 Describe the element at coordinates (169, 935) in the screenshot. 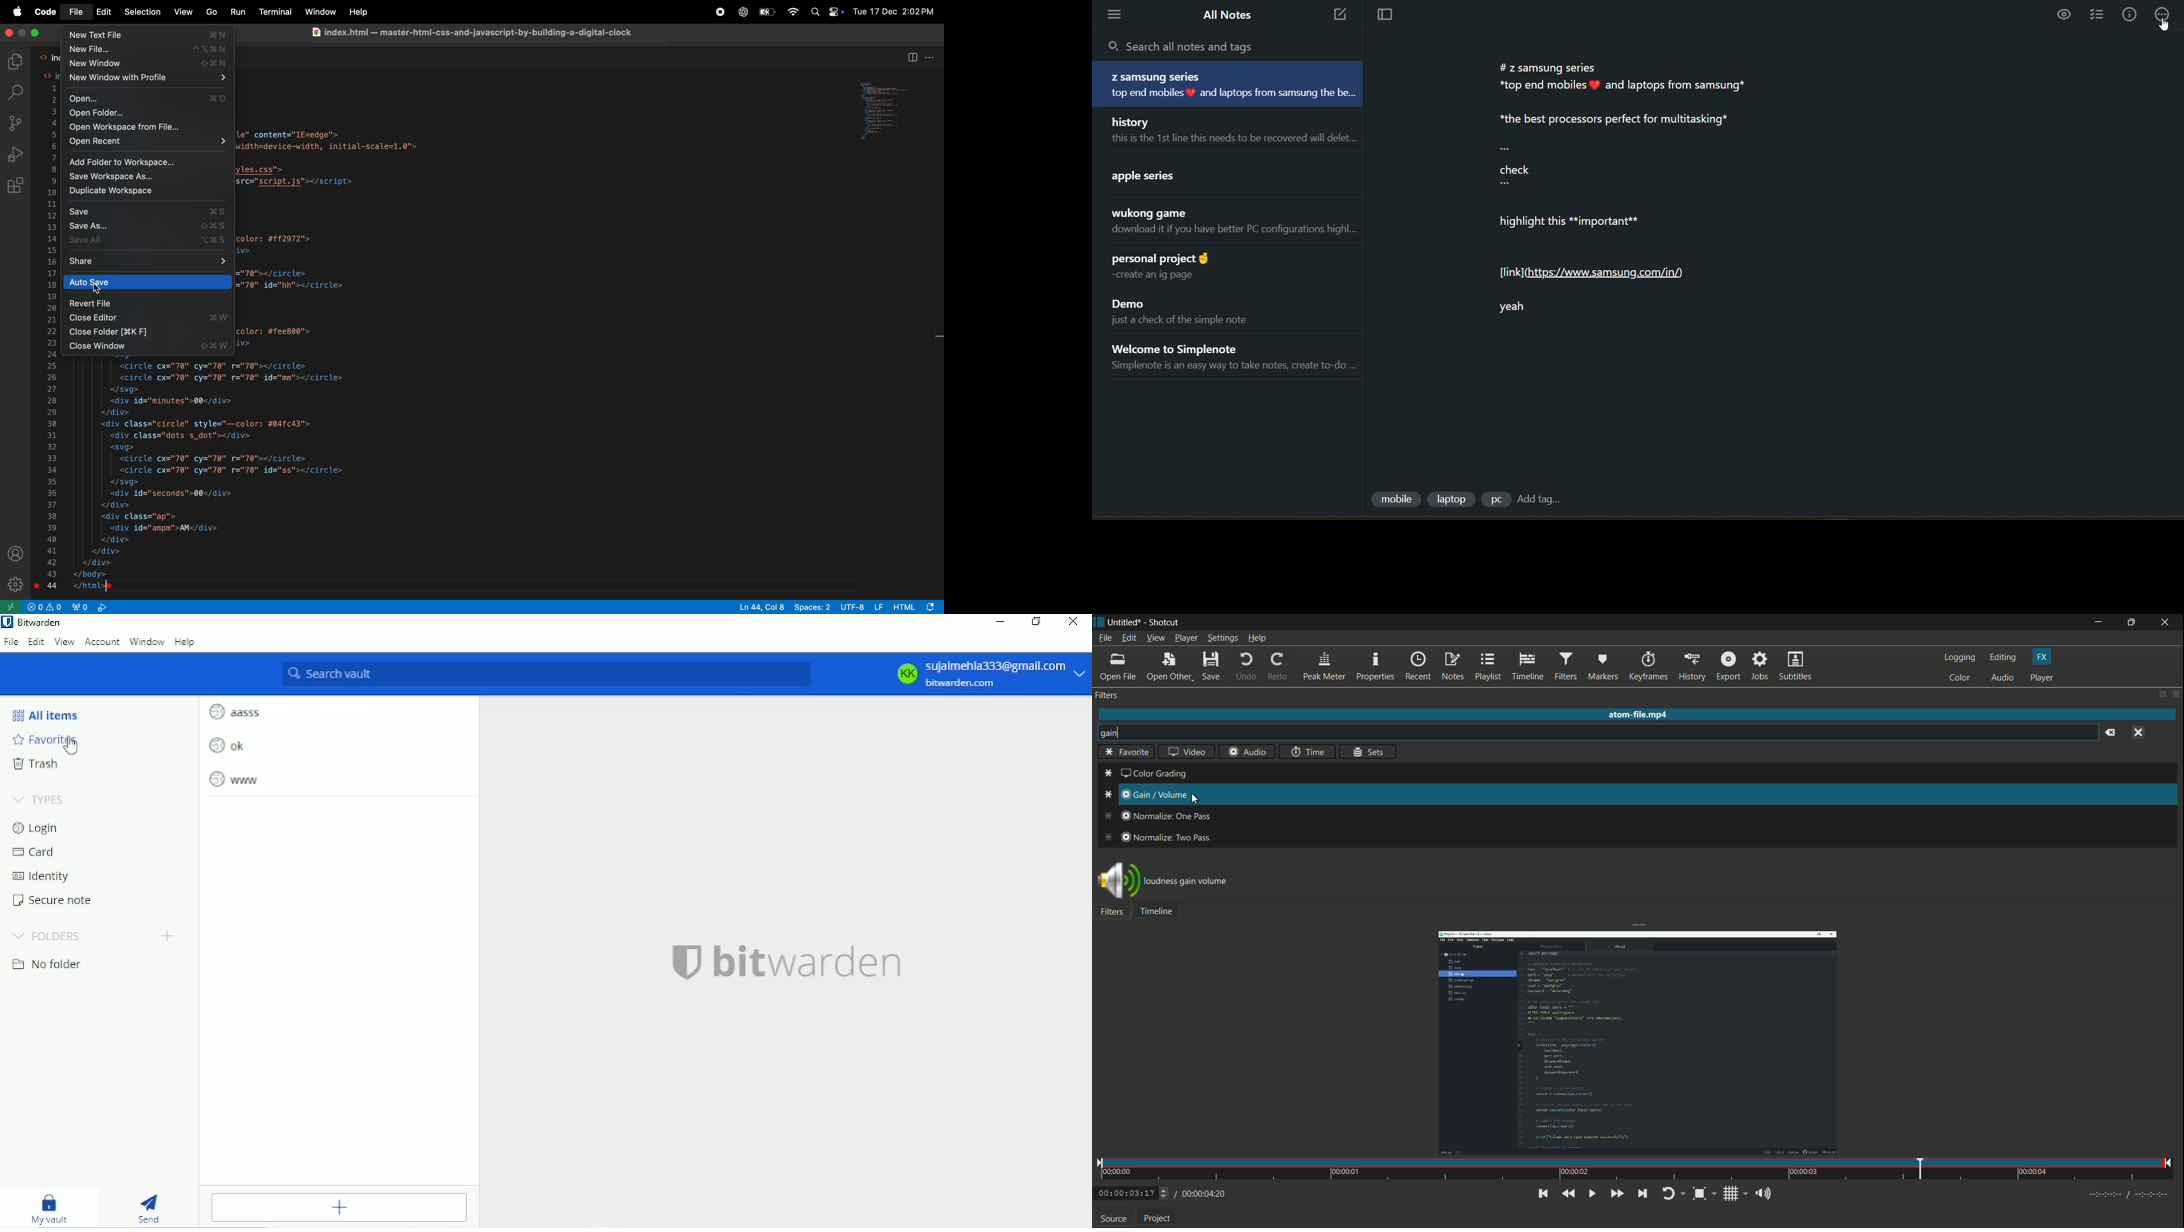

I see `Create folder` at that location.